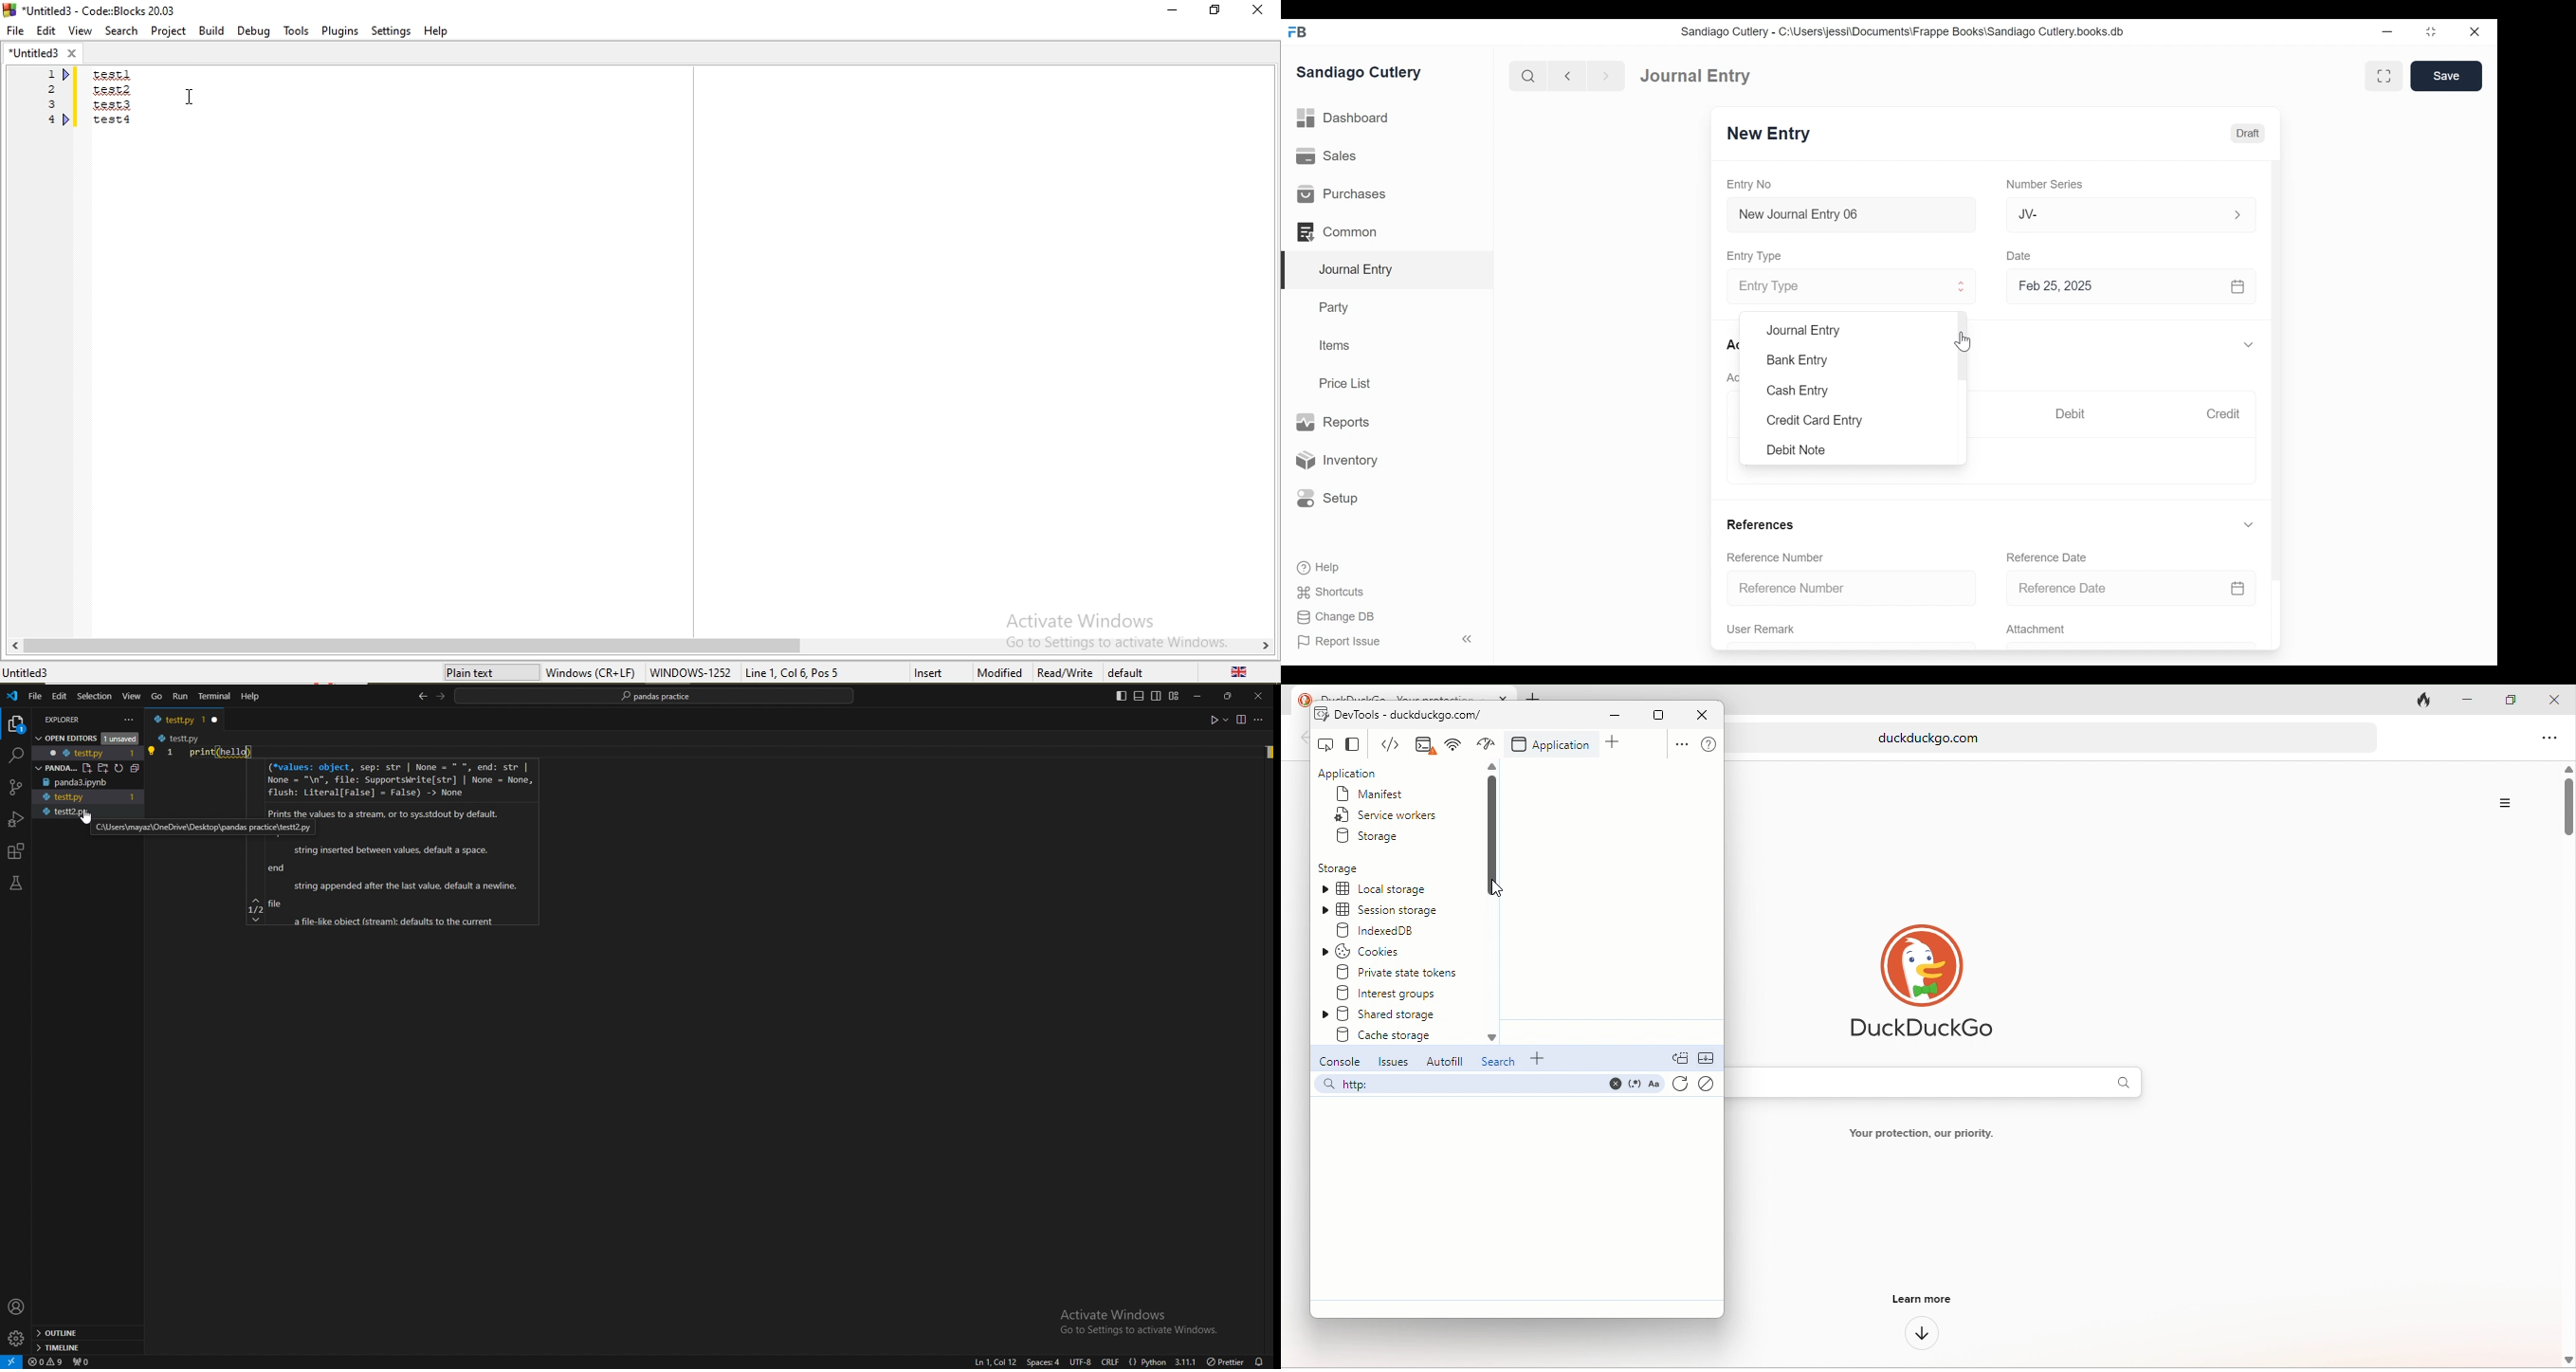  What do you see at coordinates (1379, 797) in the screenshot?
I see `manifest` at bounding box center [1379, 797].